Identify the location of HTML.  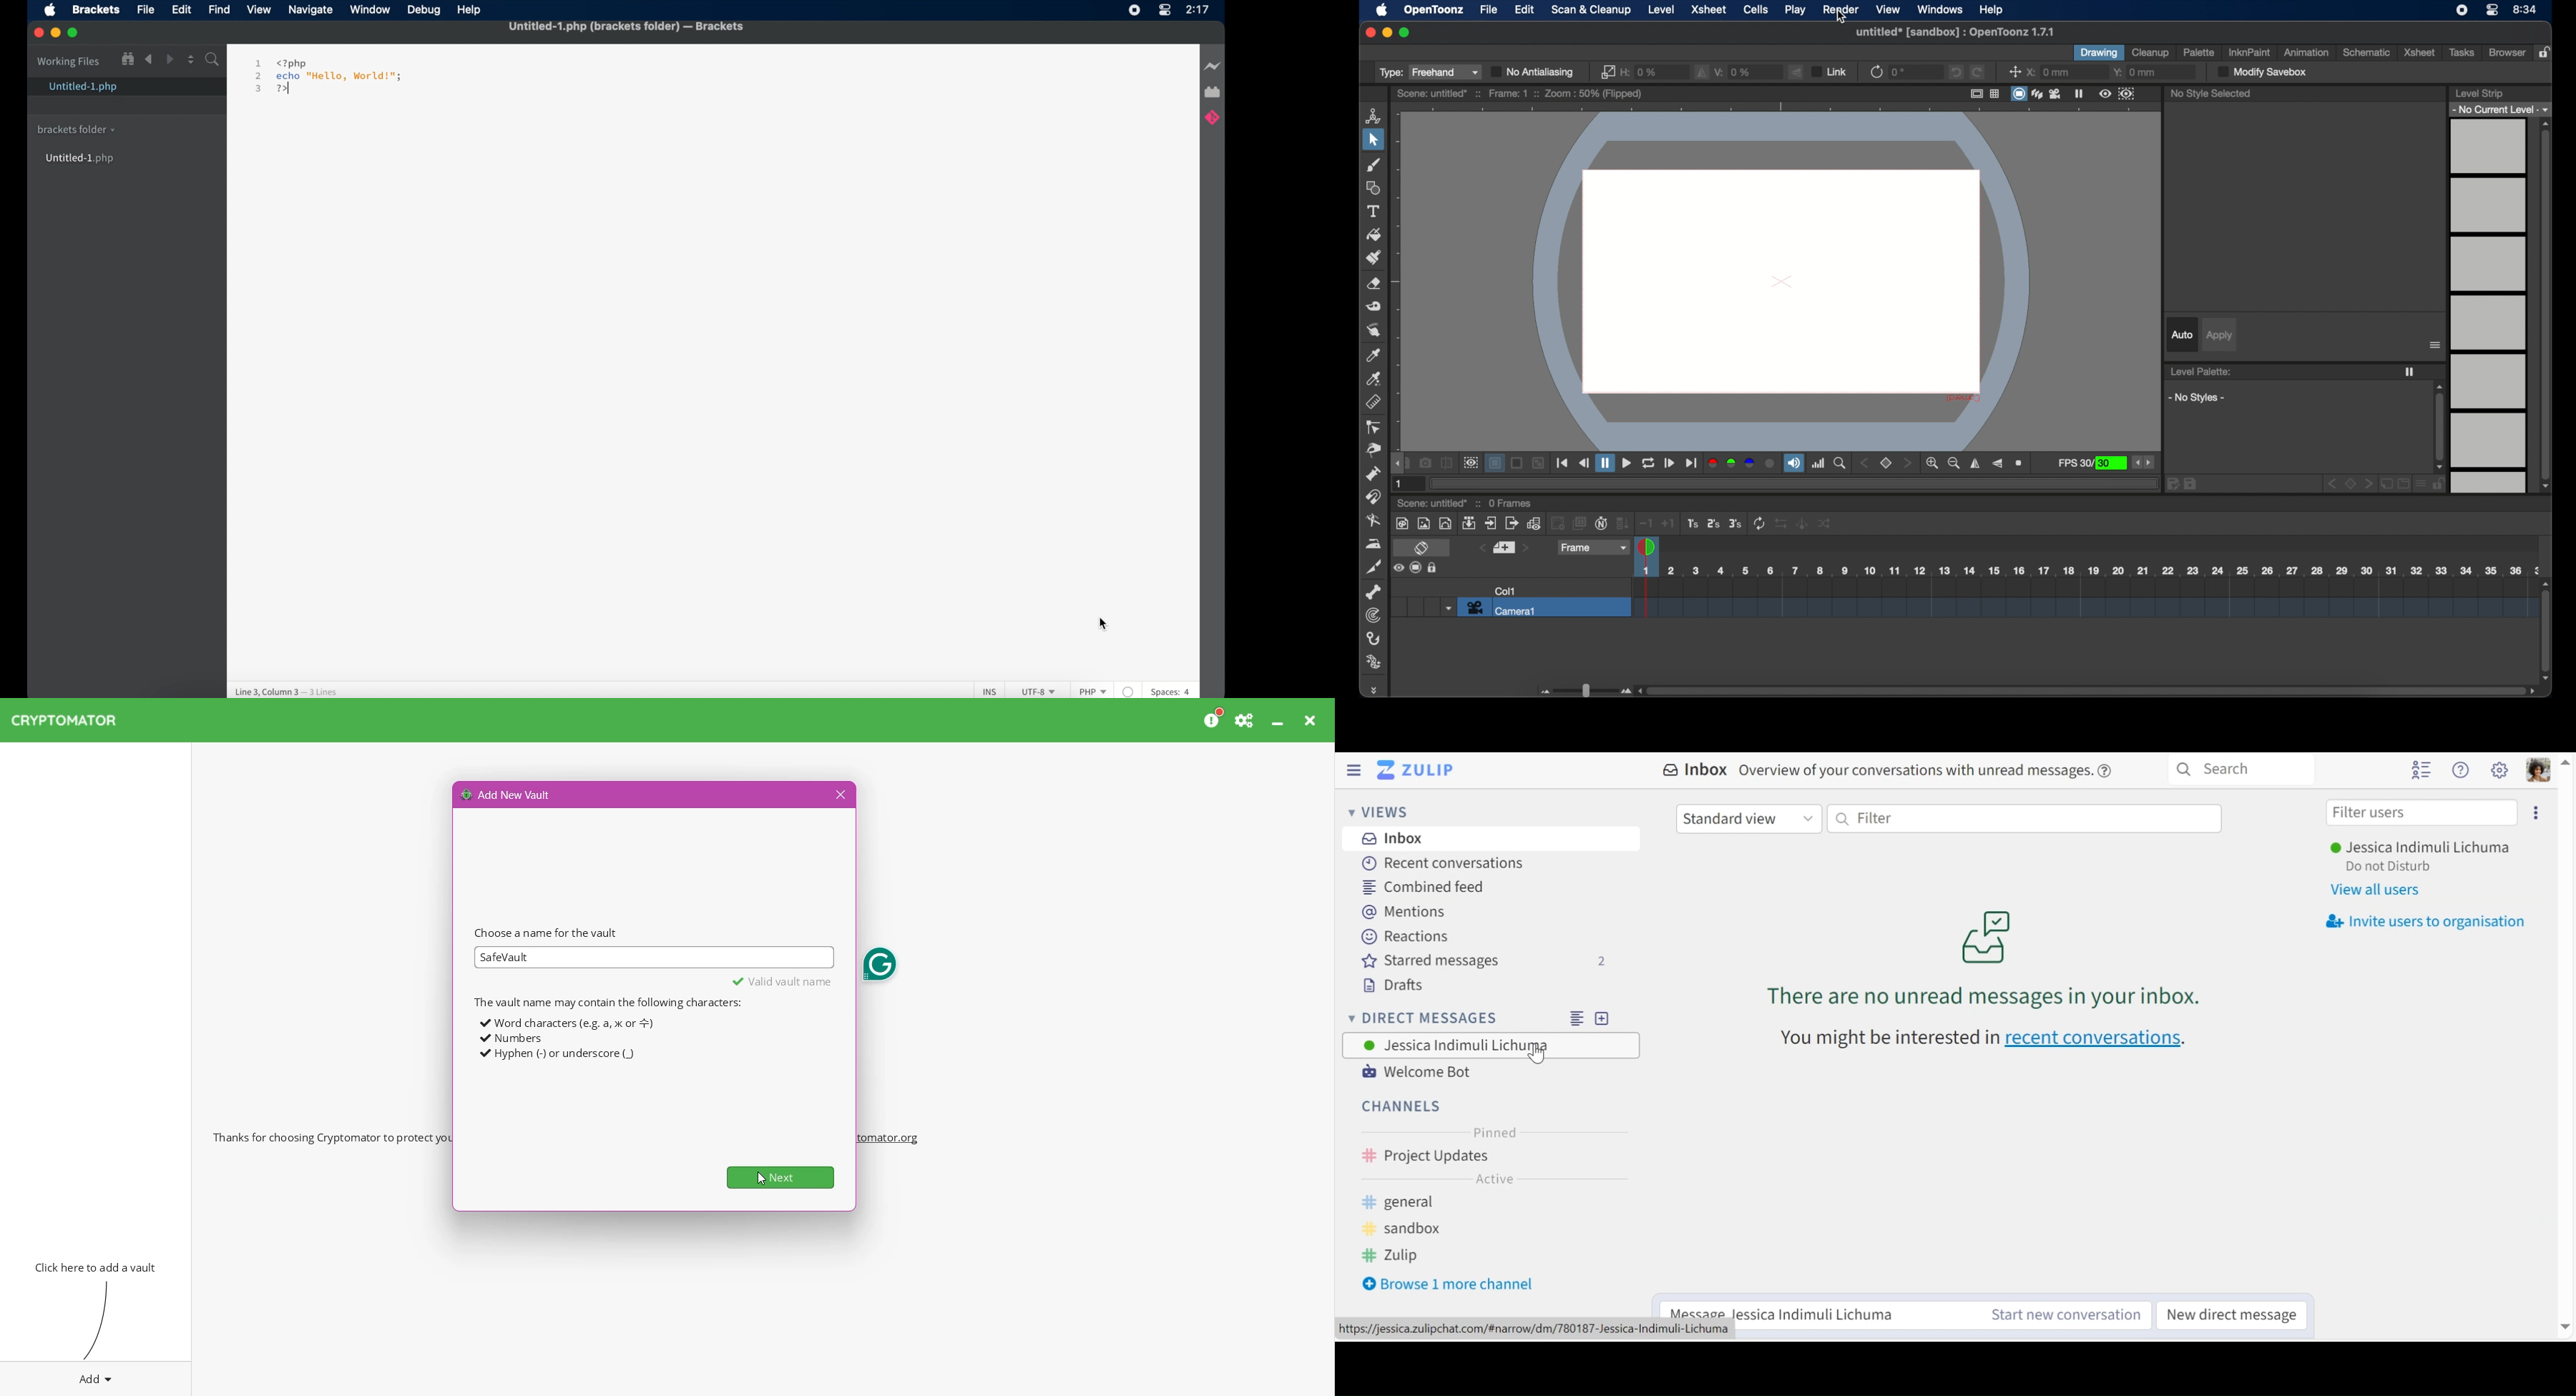
(1089, 689).